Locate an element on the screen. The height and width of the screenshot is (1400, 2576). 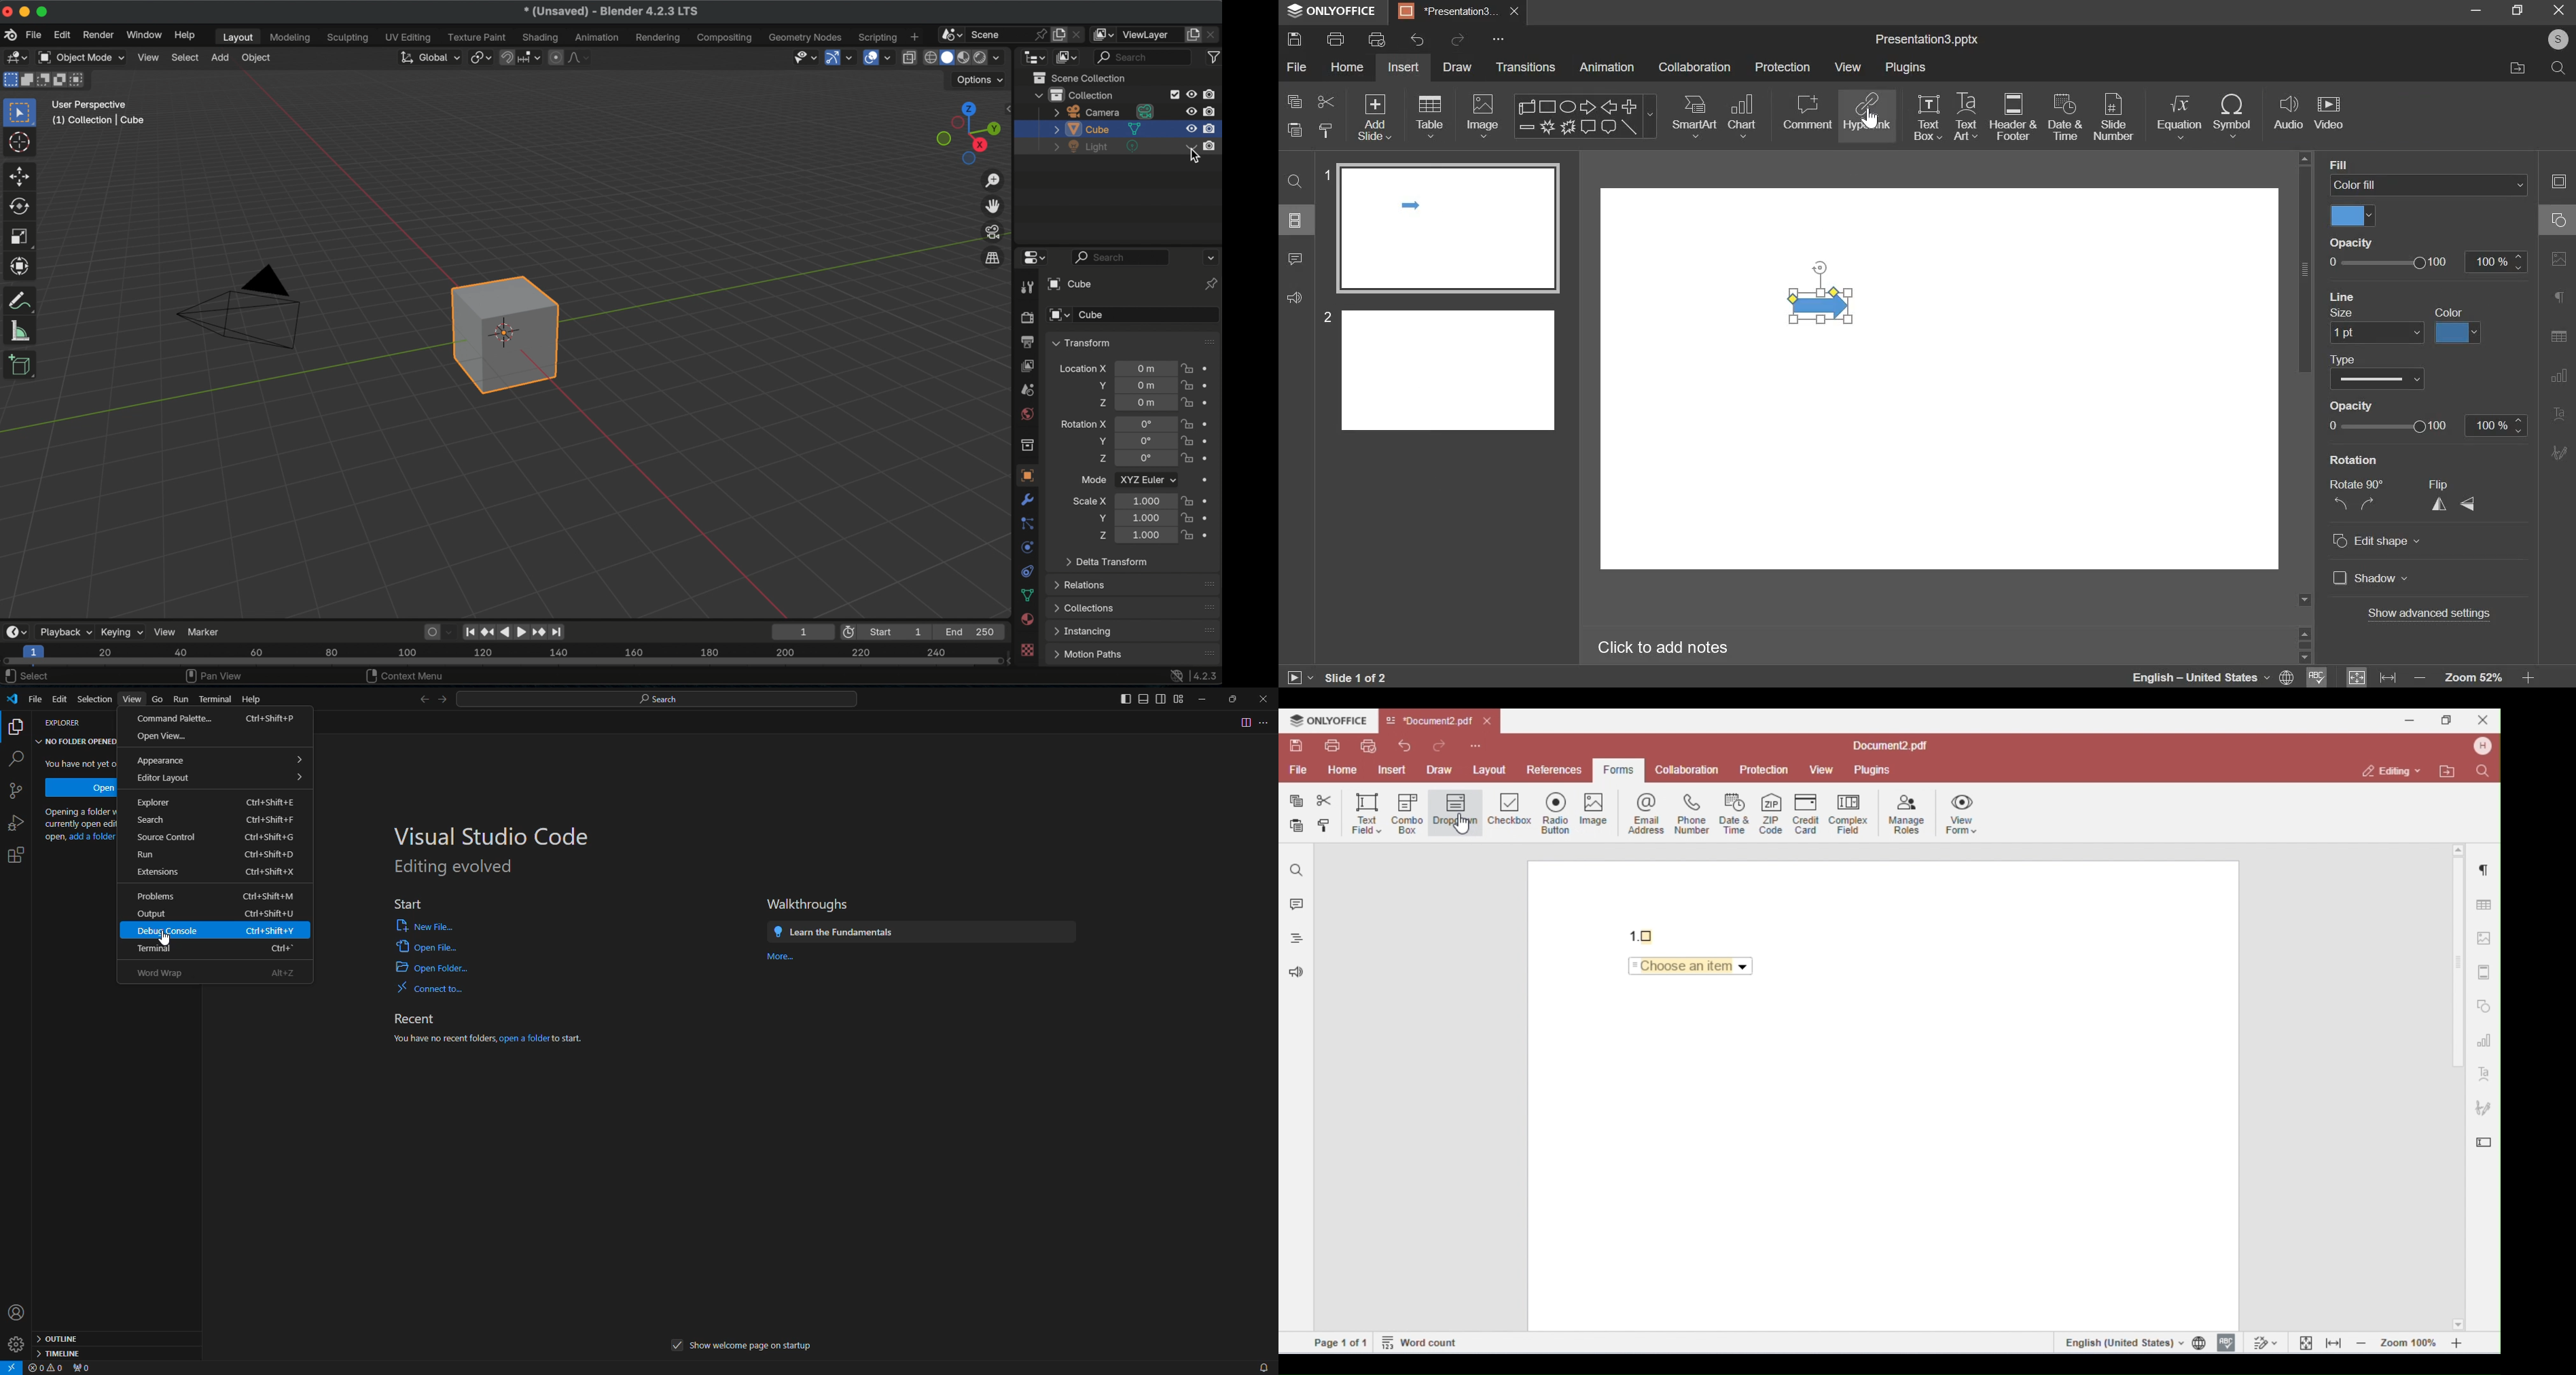
cube is located at coordinates (1092, 315).